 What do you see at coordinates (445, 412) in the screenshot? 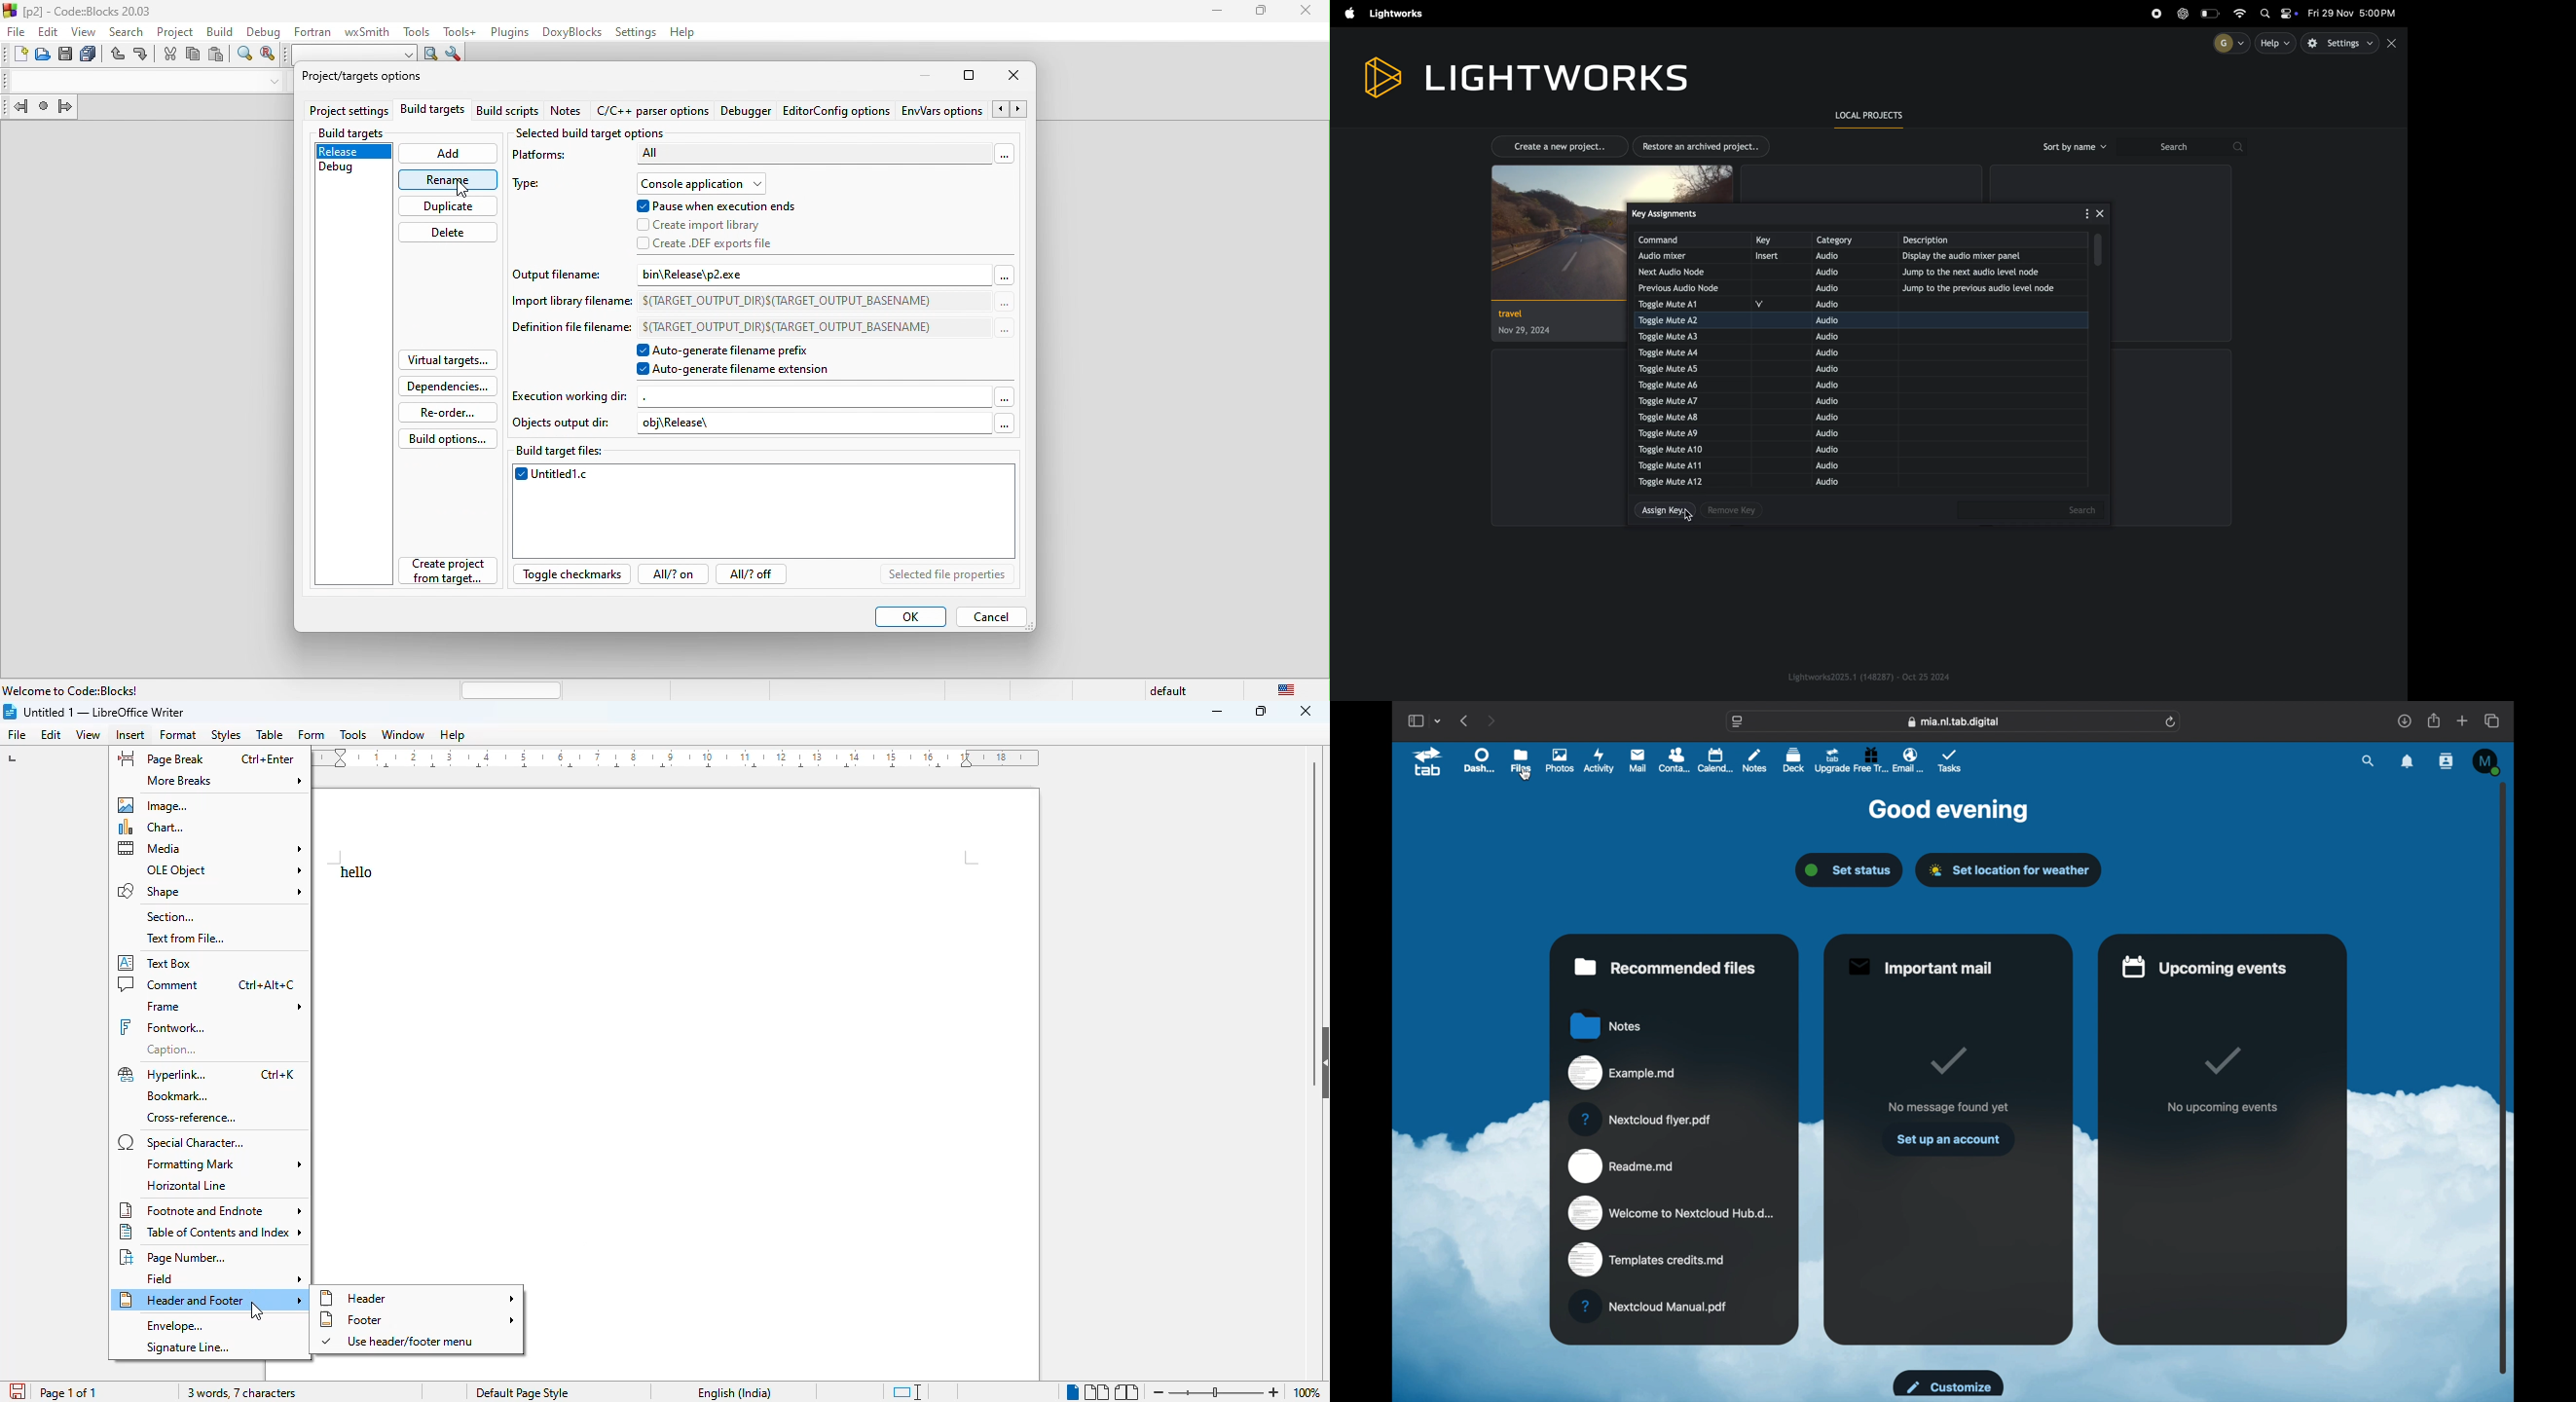
I see `re order` at bounding box center [445, 412].